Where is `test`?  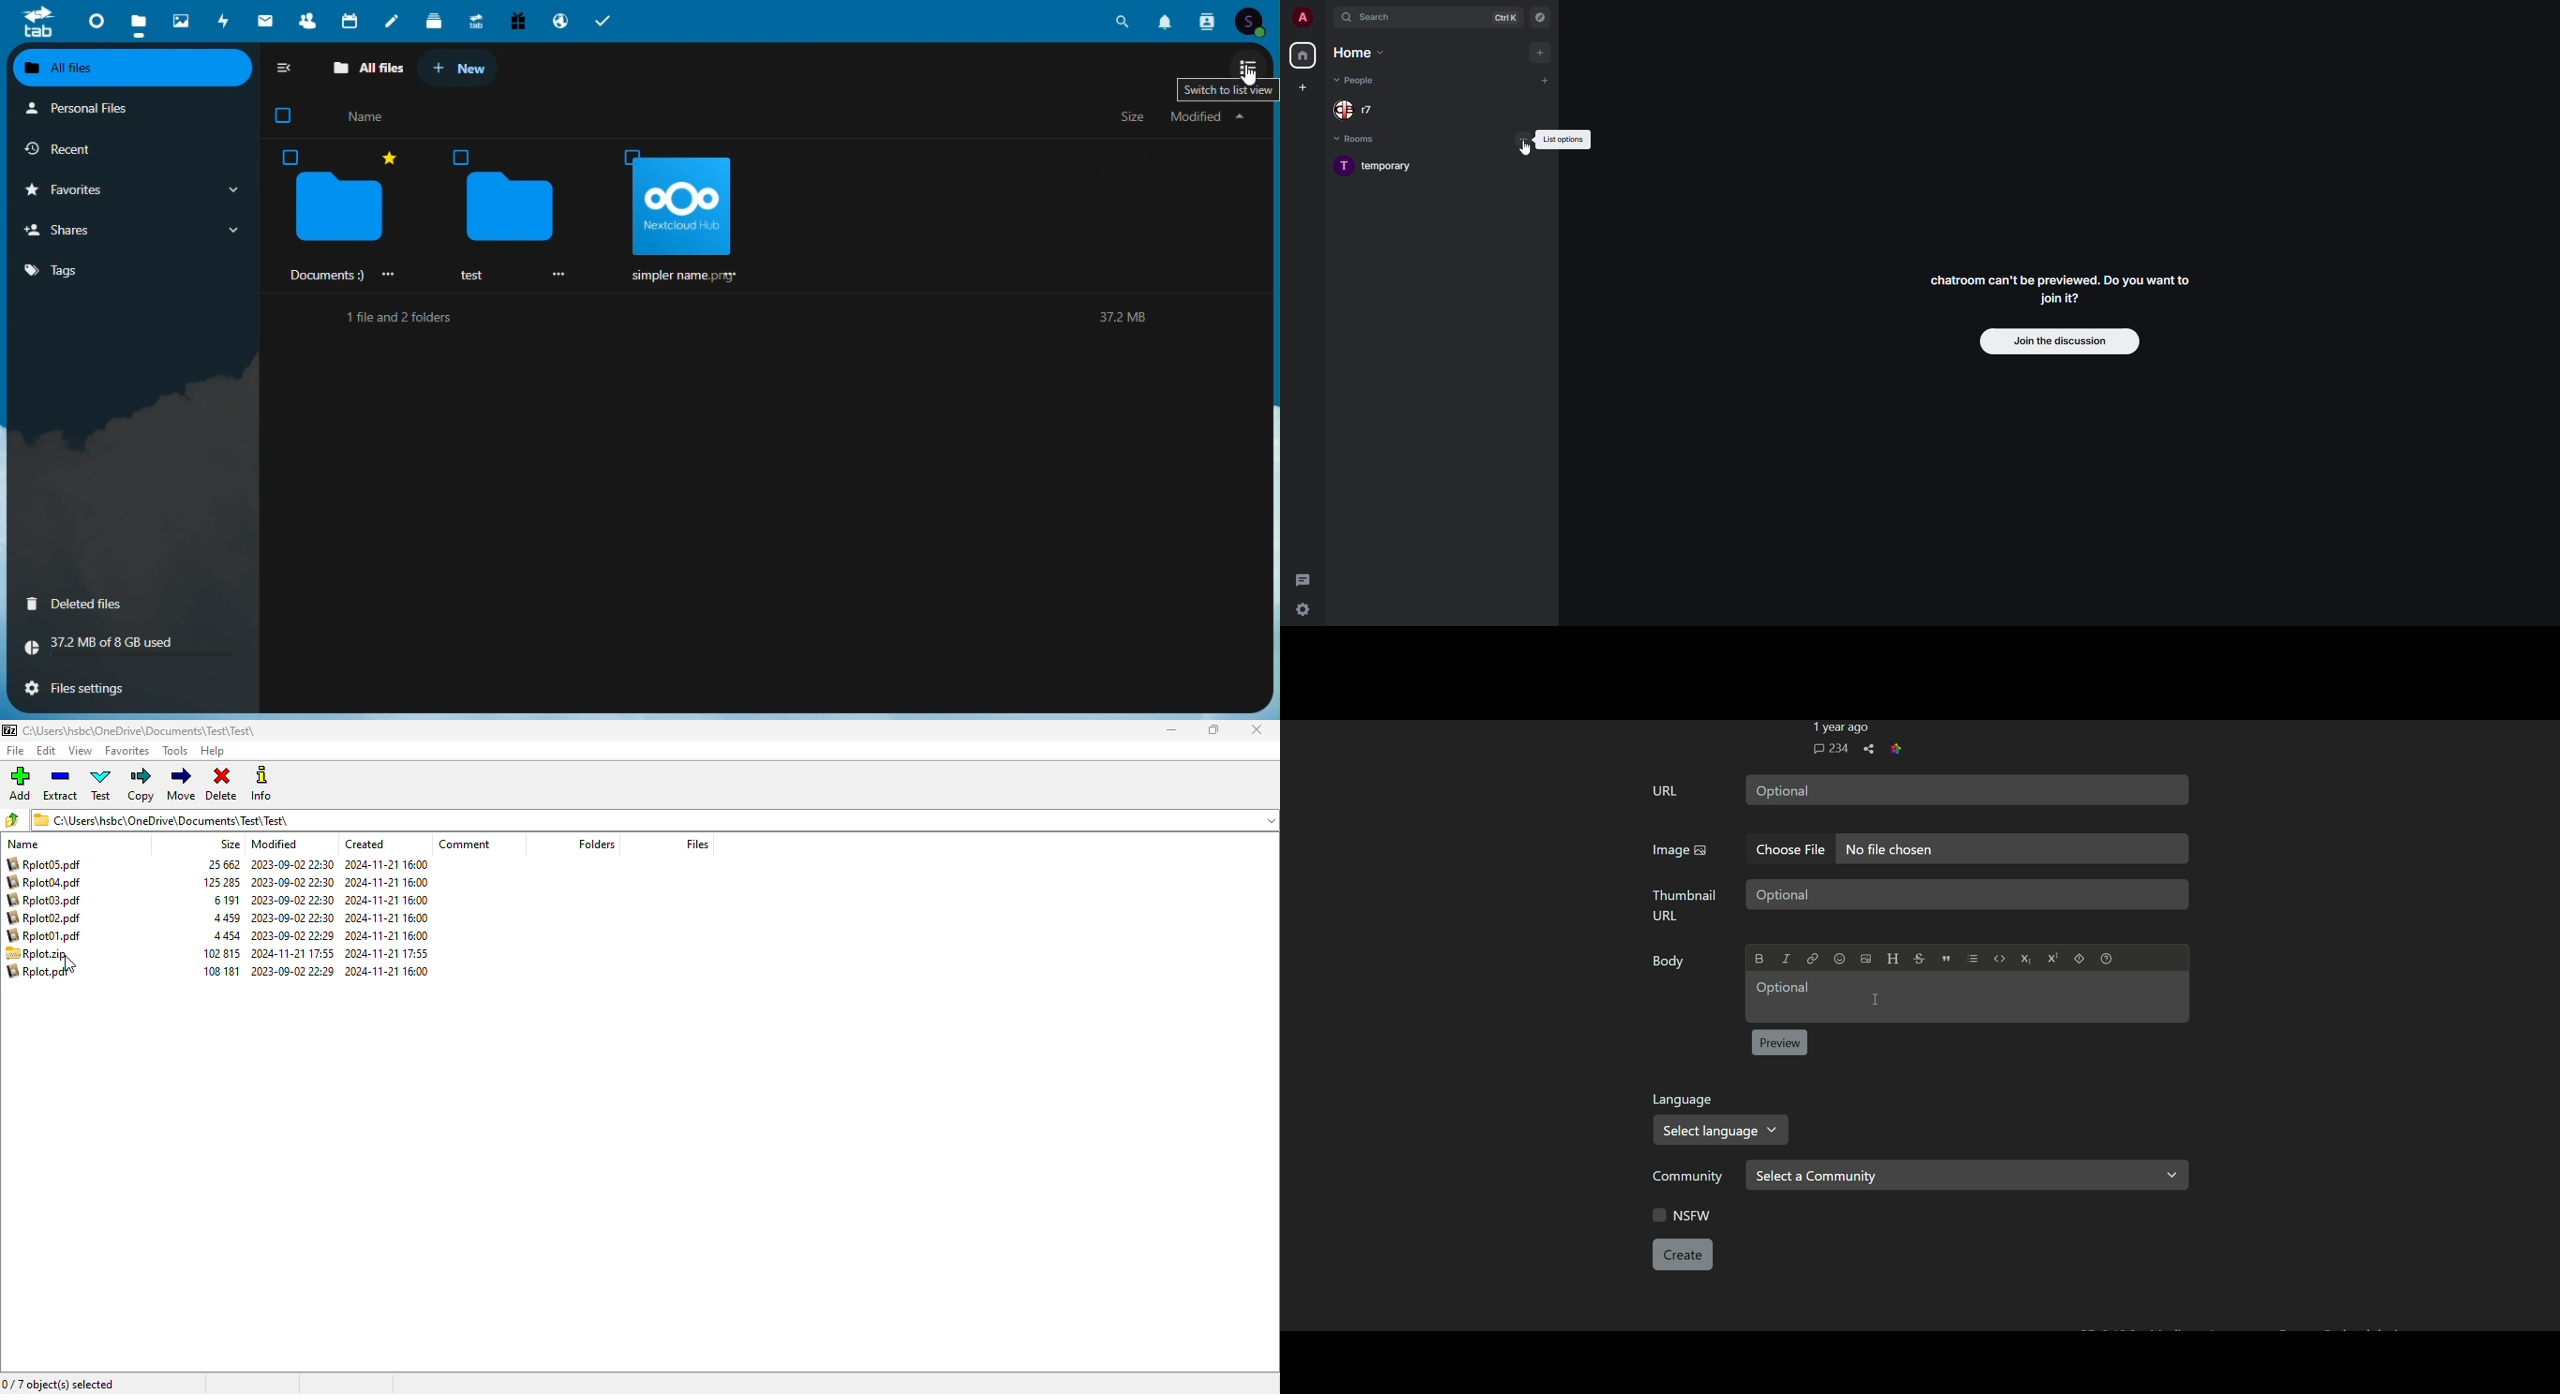
test is located at coordinates (517, 216).